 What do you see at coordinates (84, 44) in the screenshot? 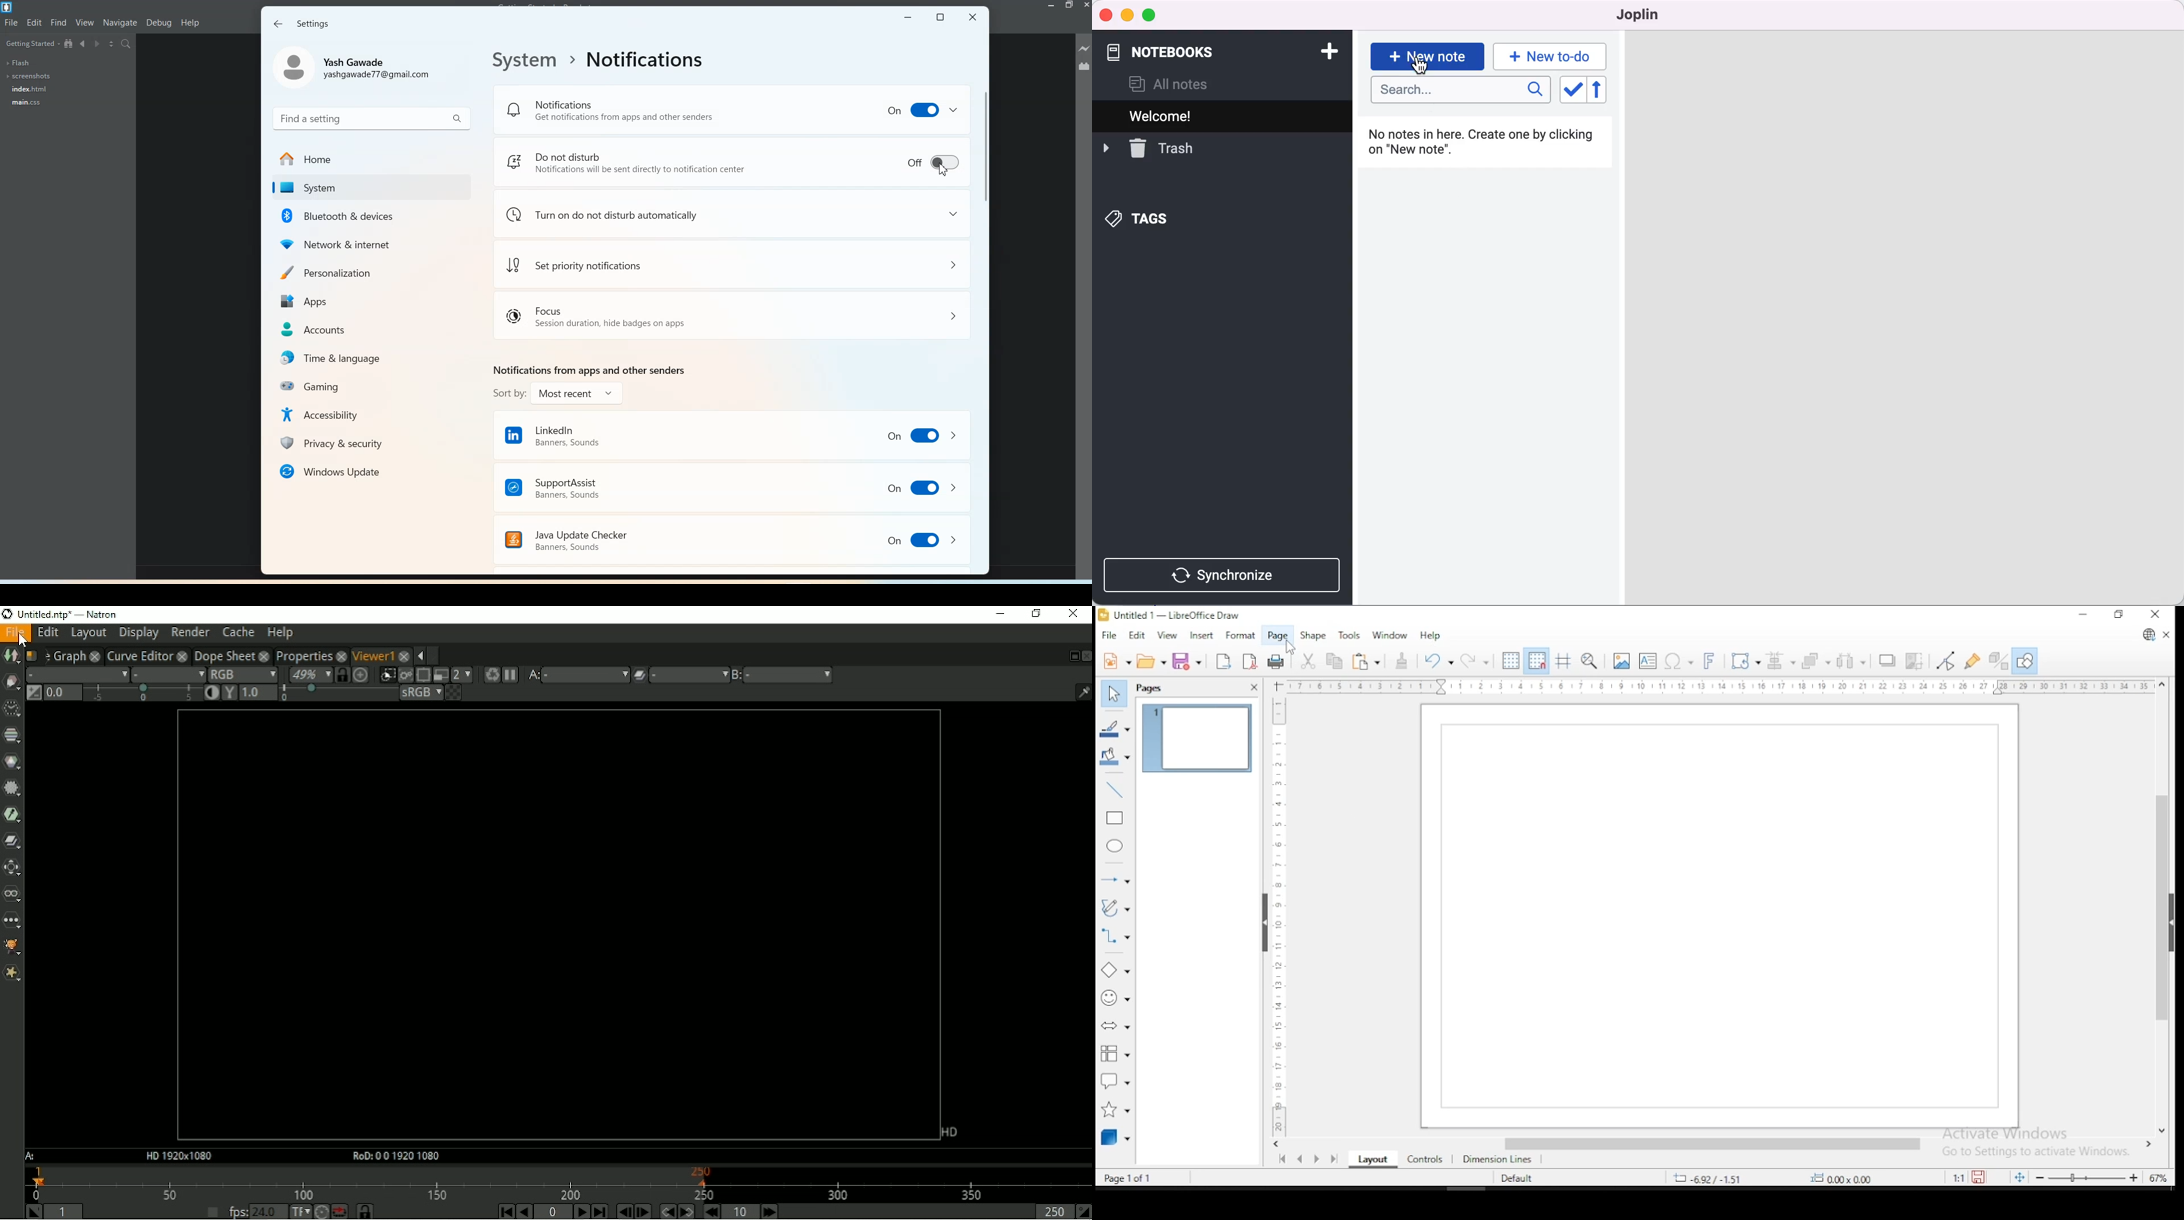
I see `Navigate Backwards` at bounding box center [84, 44].